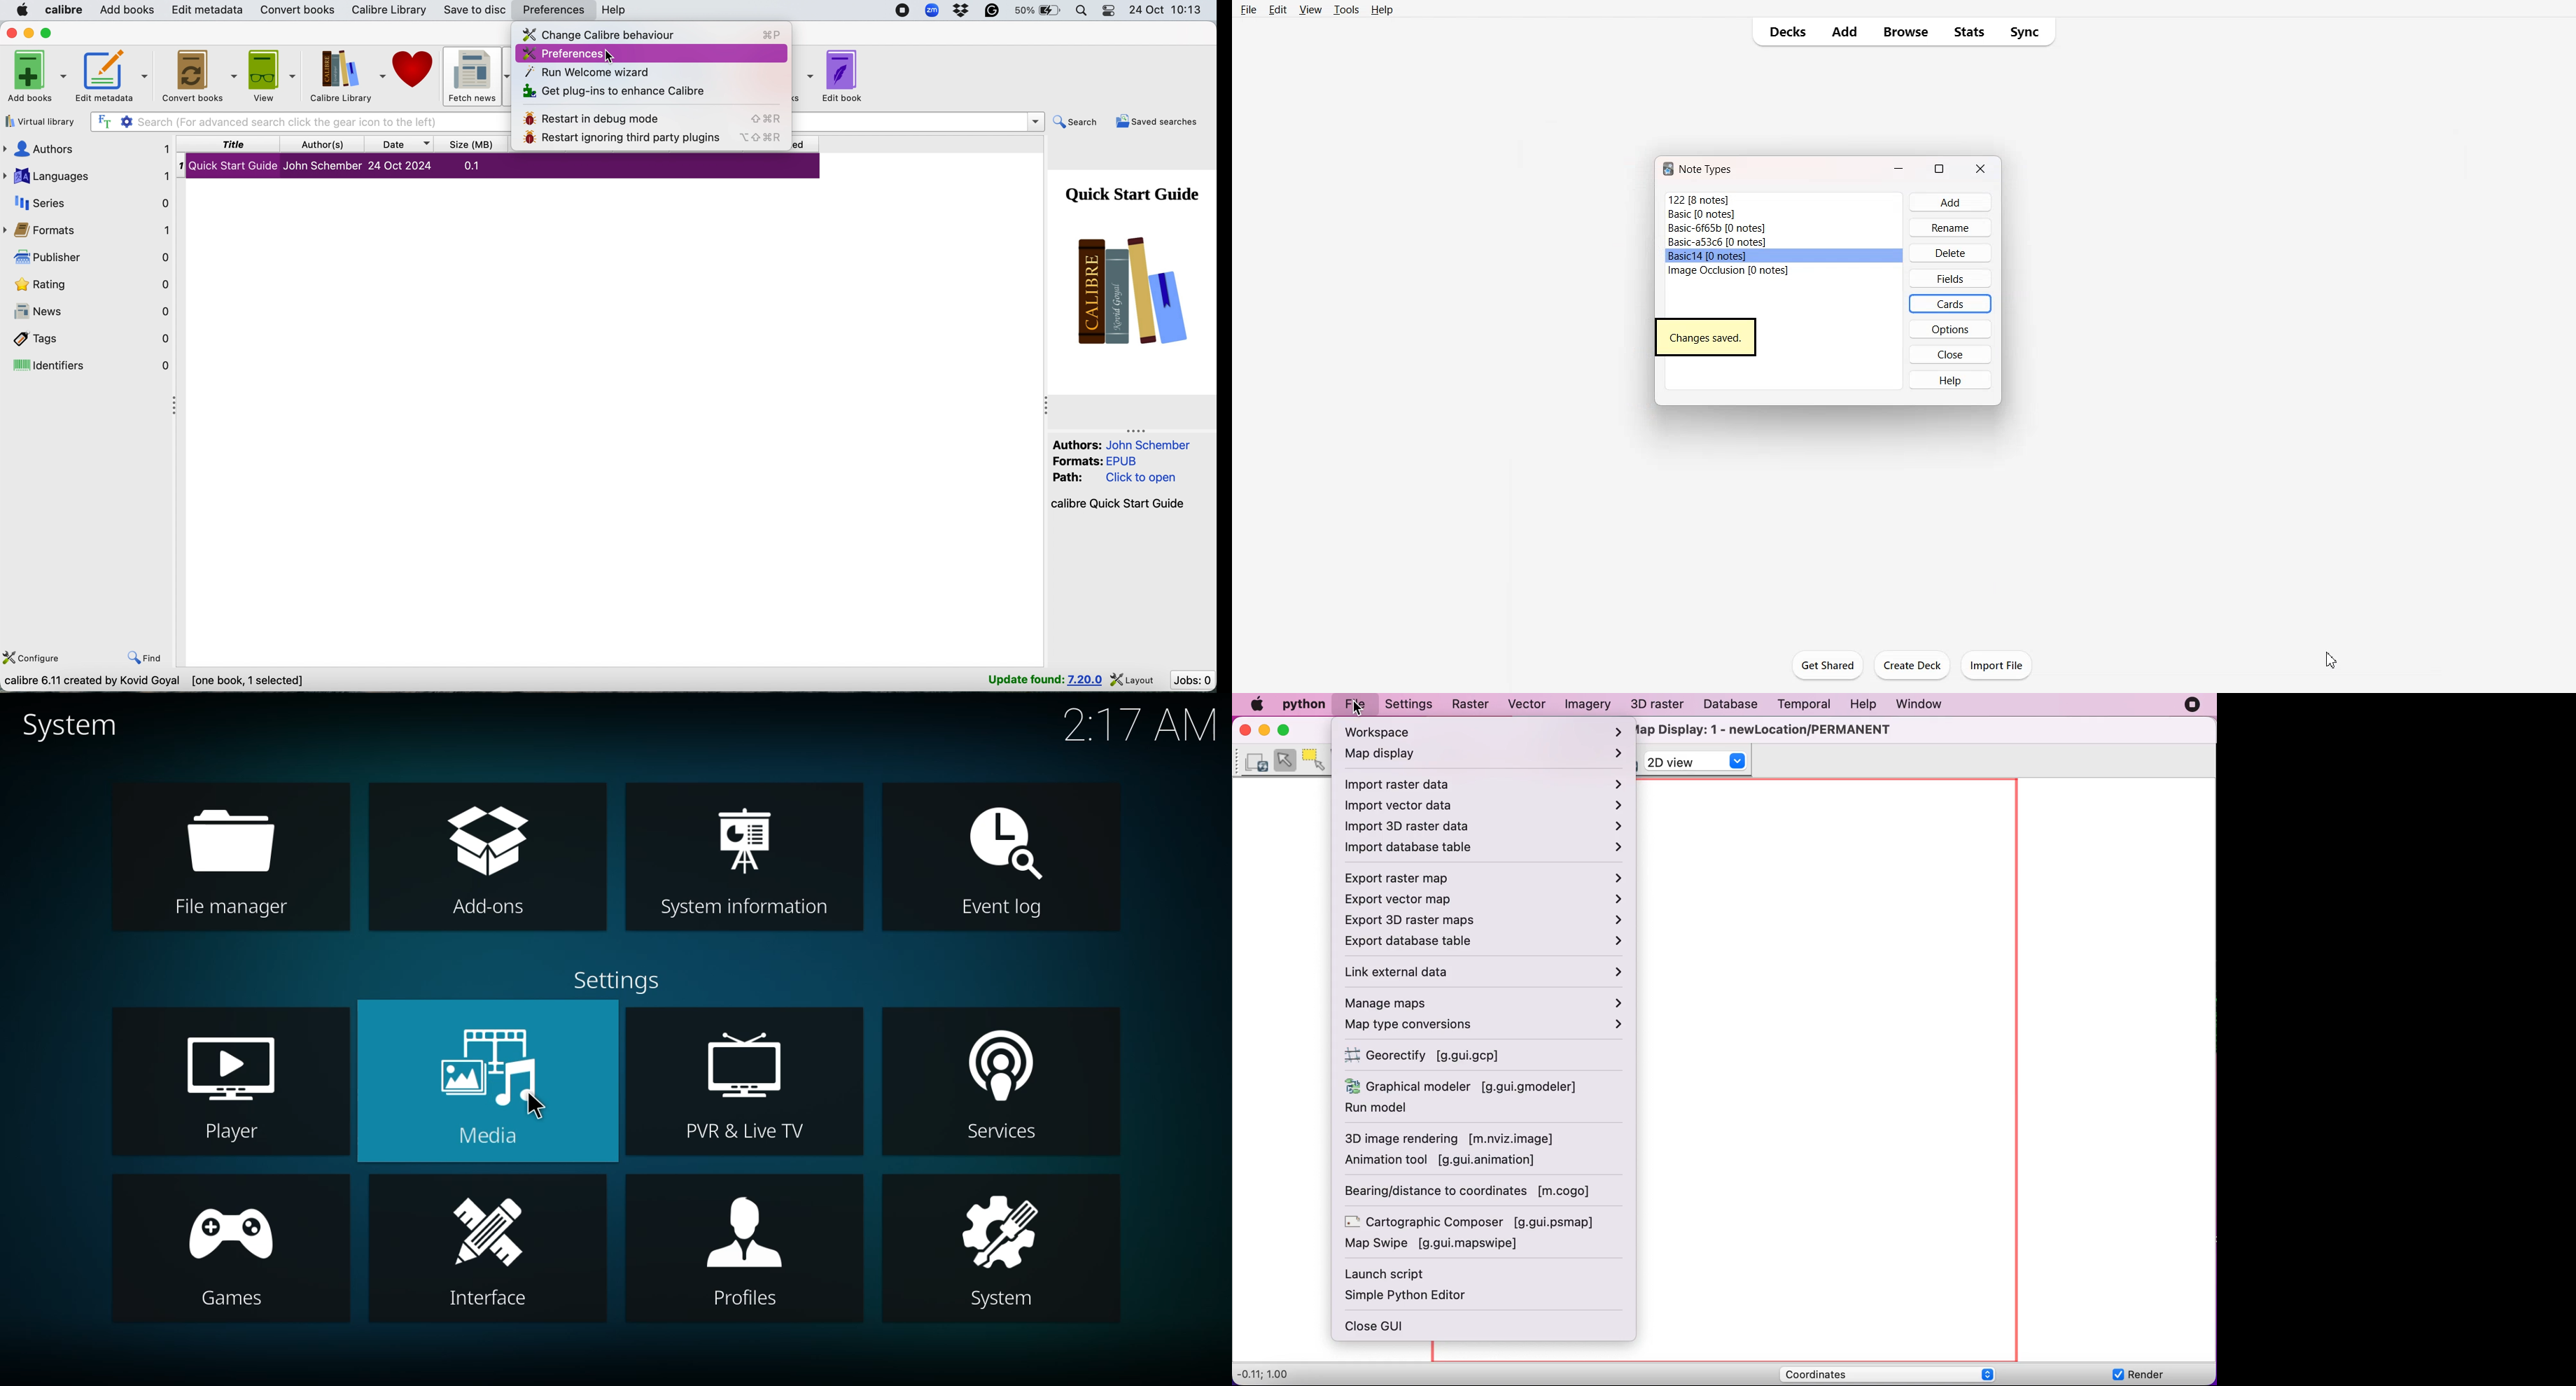  Describe the element at coordinates (385, 11) in the screenshot. I see `calibre library` at that location.